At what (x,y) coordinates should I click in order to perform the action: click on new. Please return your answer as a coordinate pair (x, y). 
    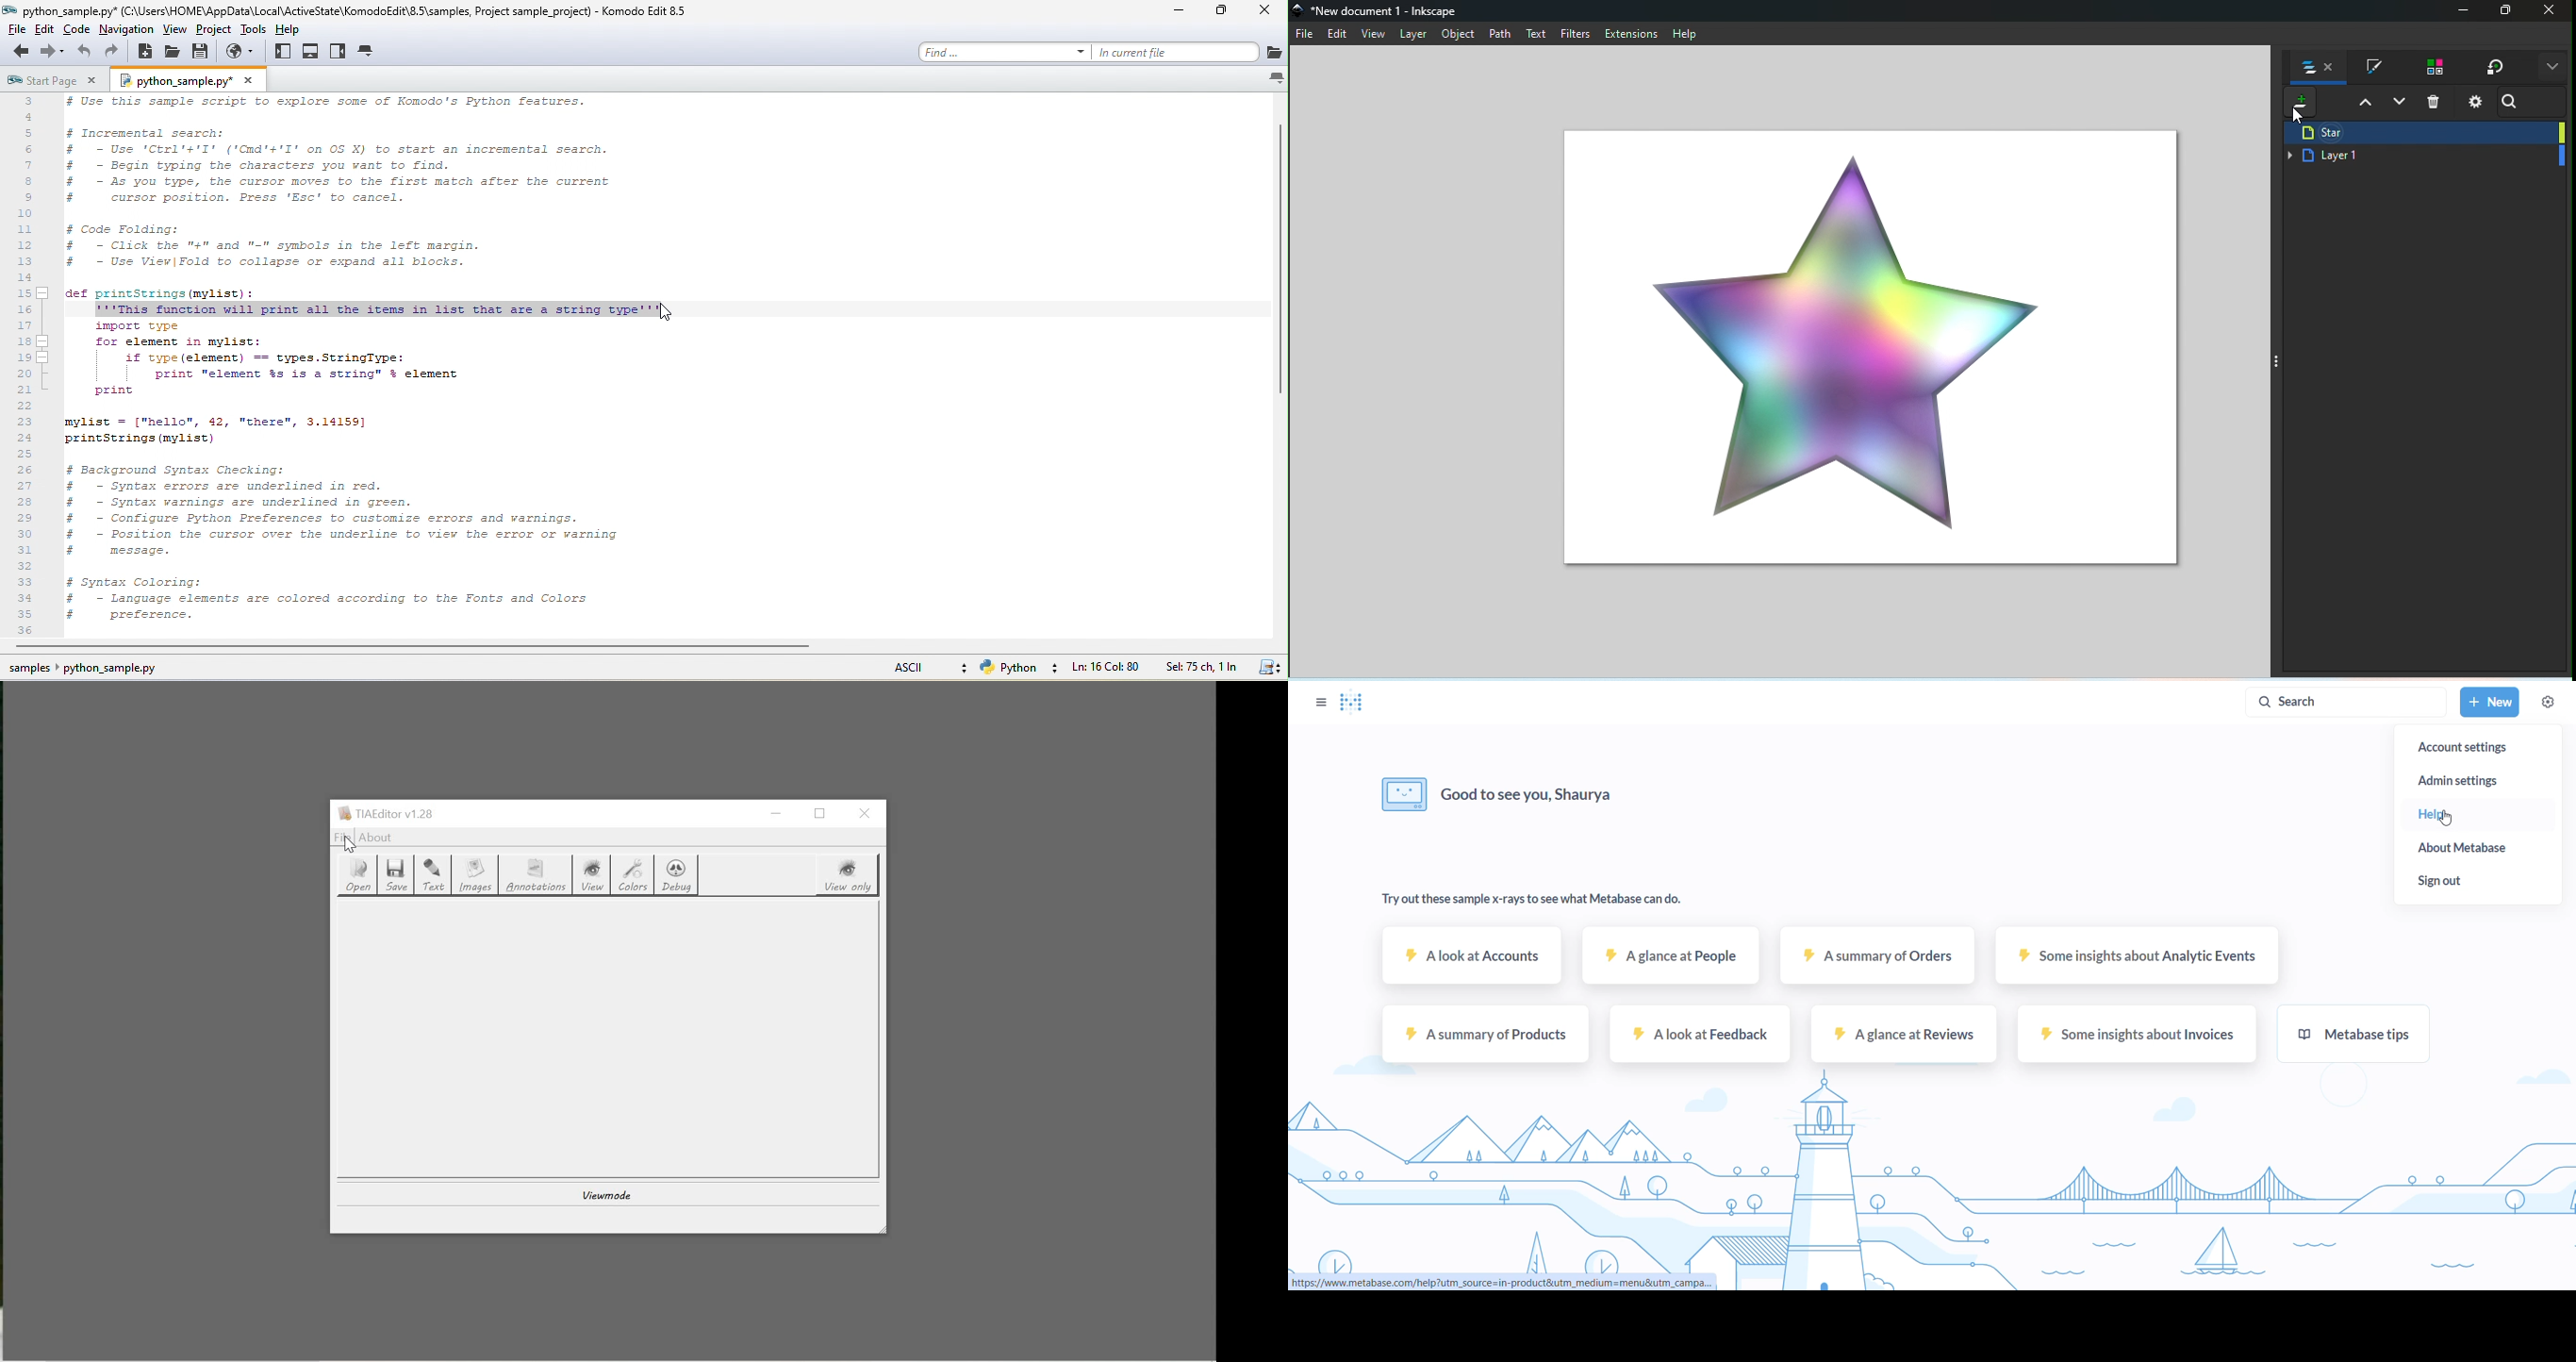
    Looking at the image, I should click on (147, 54).